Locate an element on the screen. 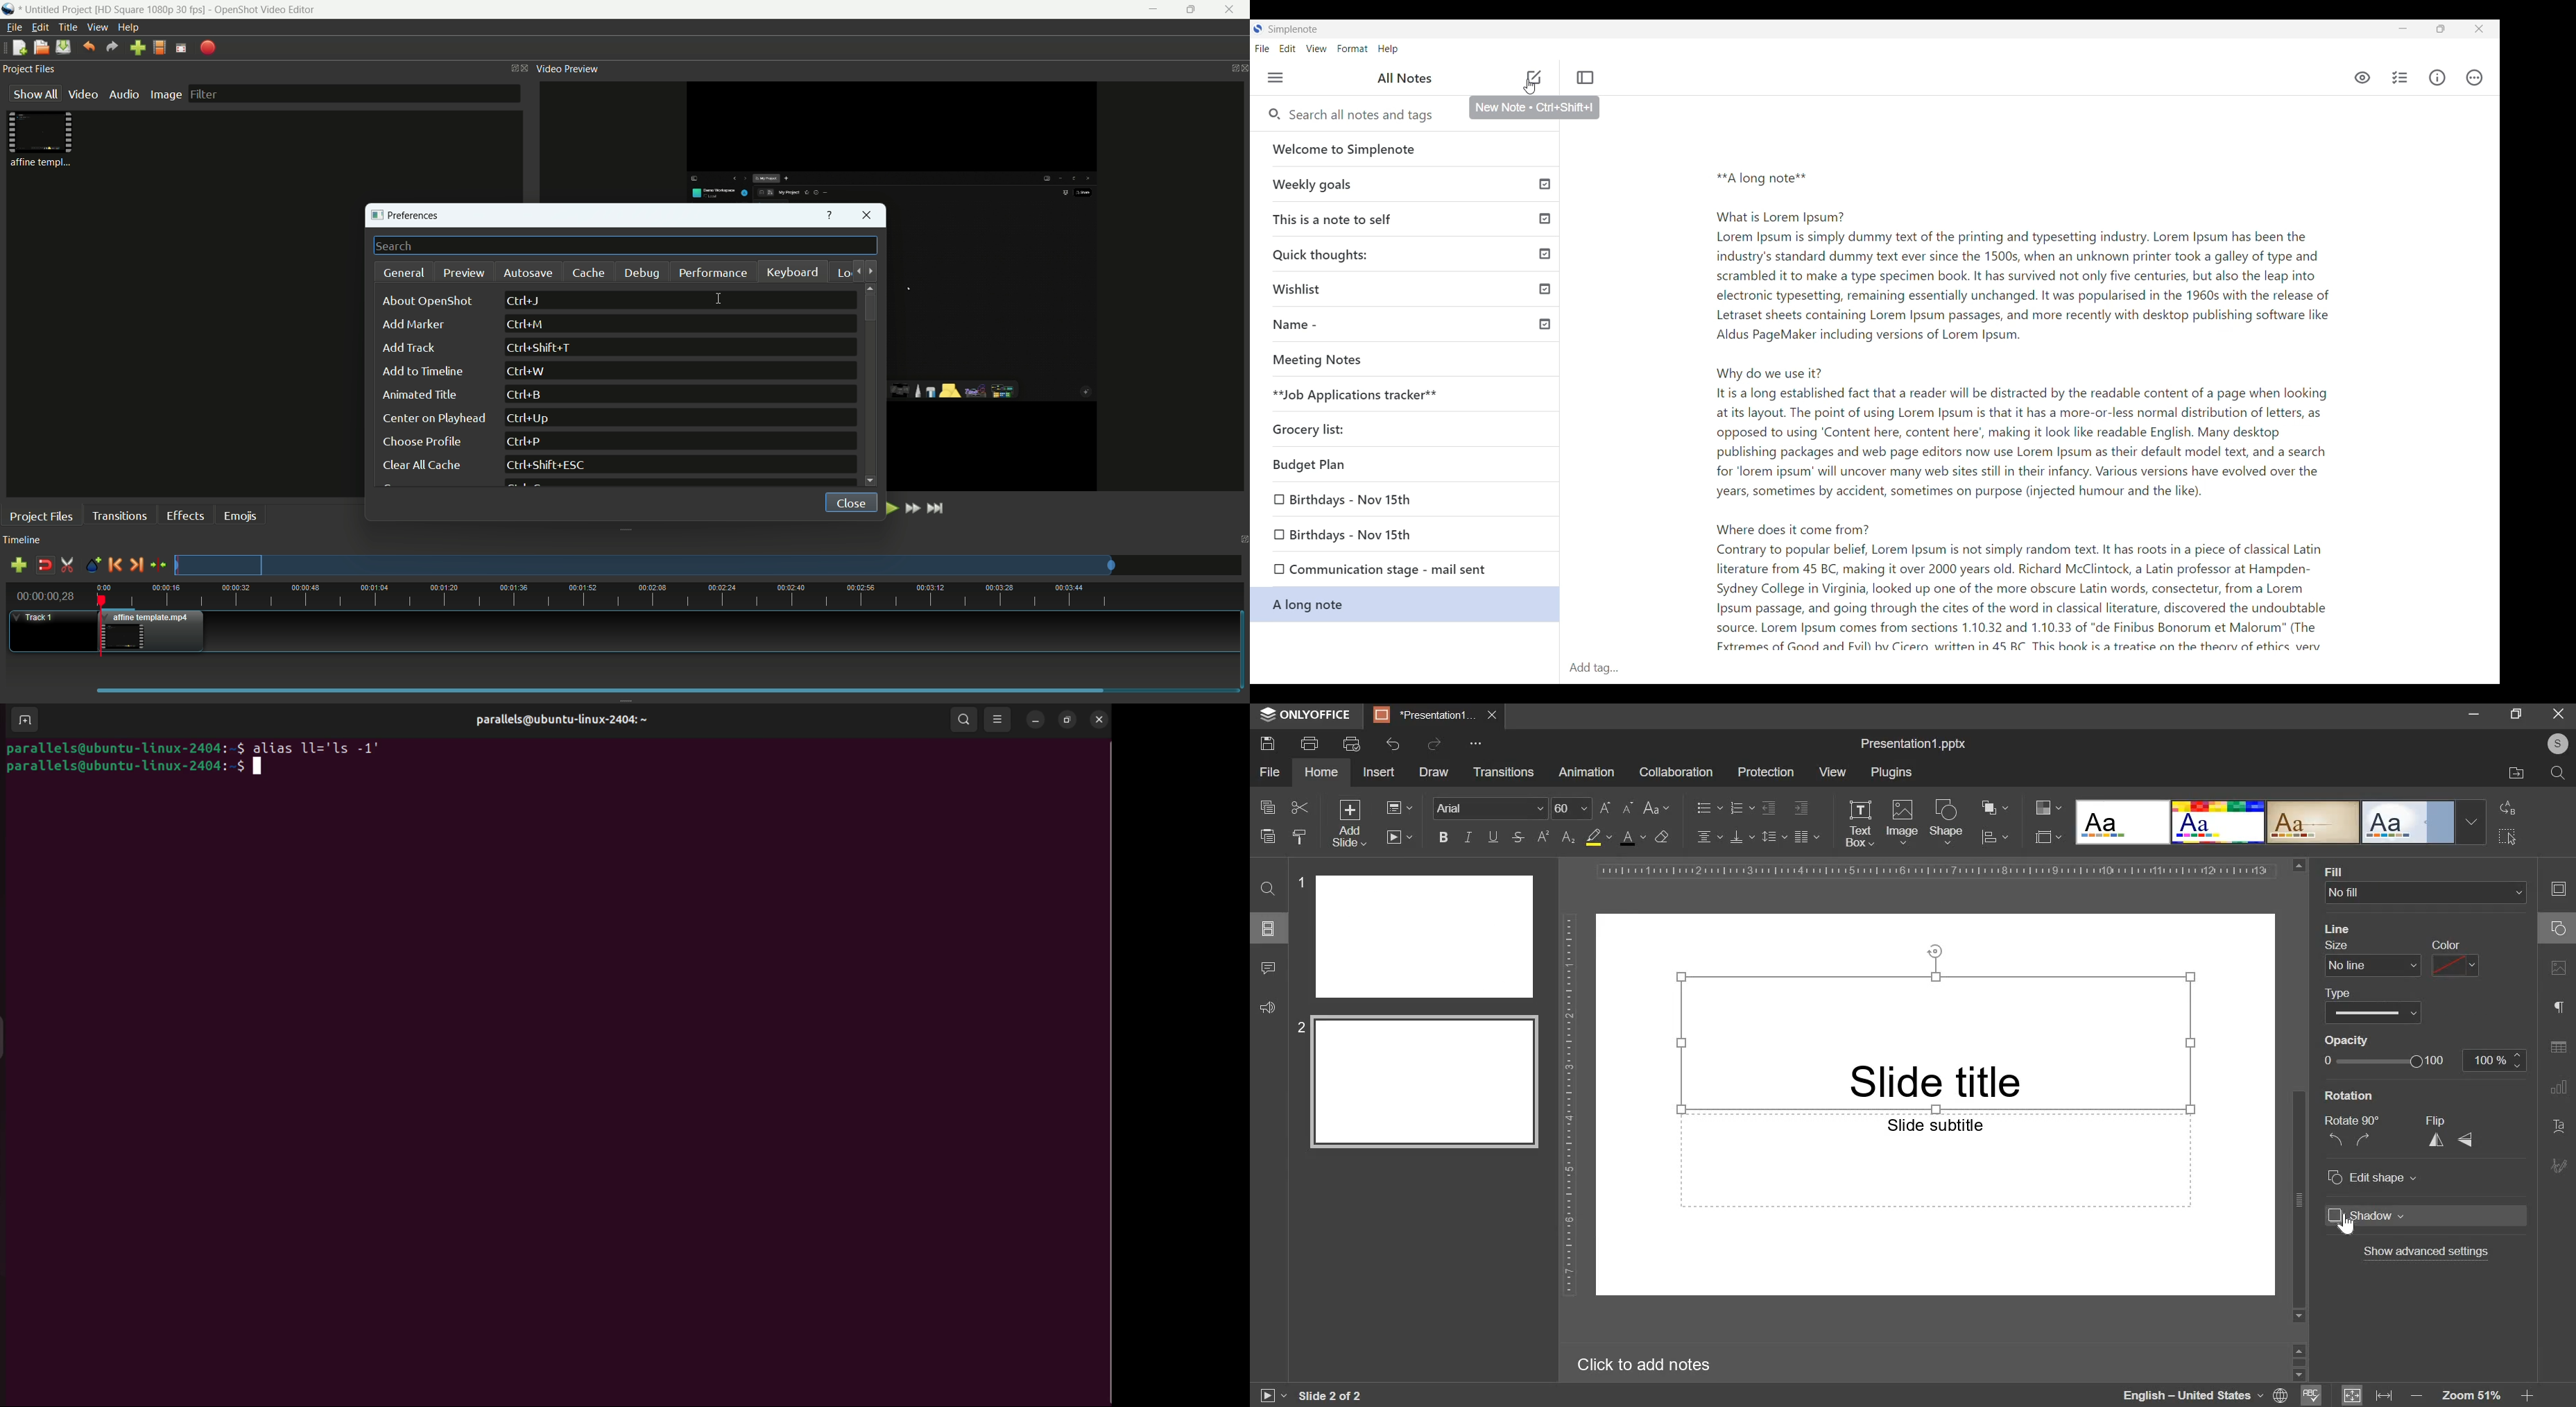 The width and height of the screenshot is (2576, 1428). line is located at coordinates (2339, 928).